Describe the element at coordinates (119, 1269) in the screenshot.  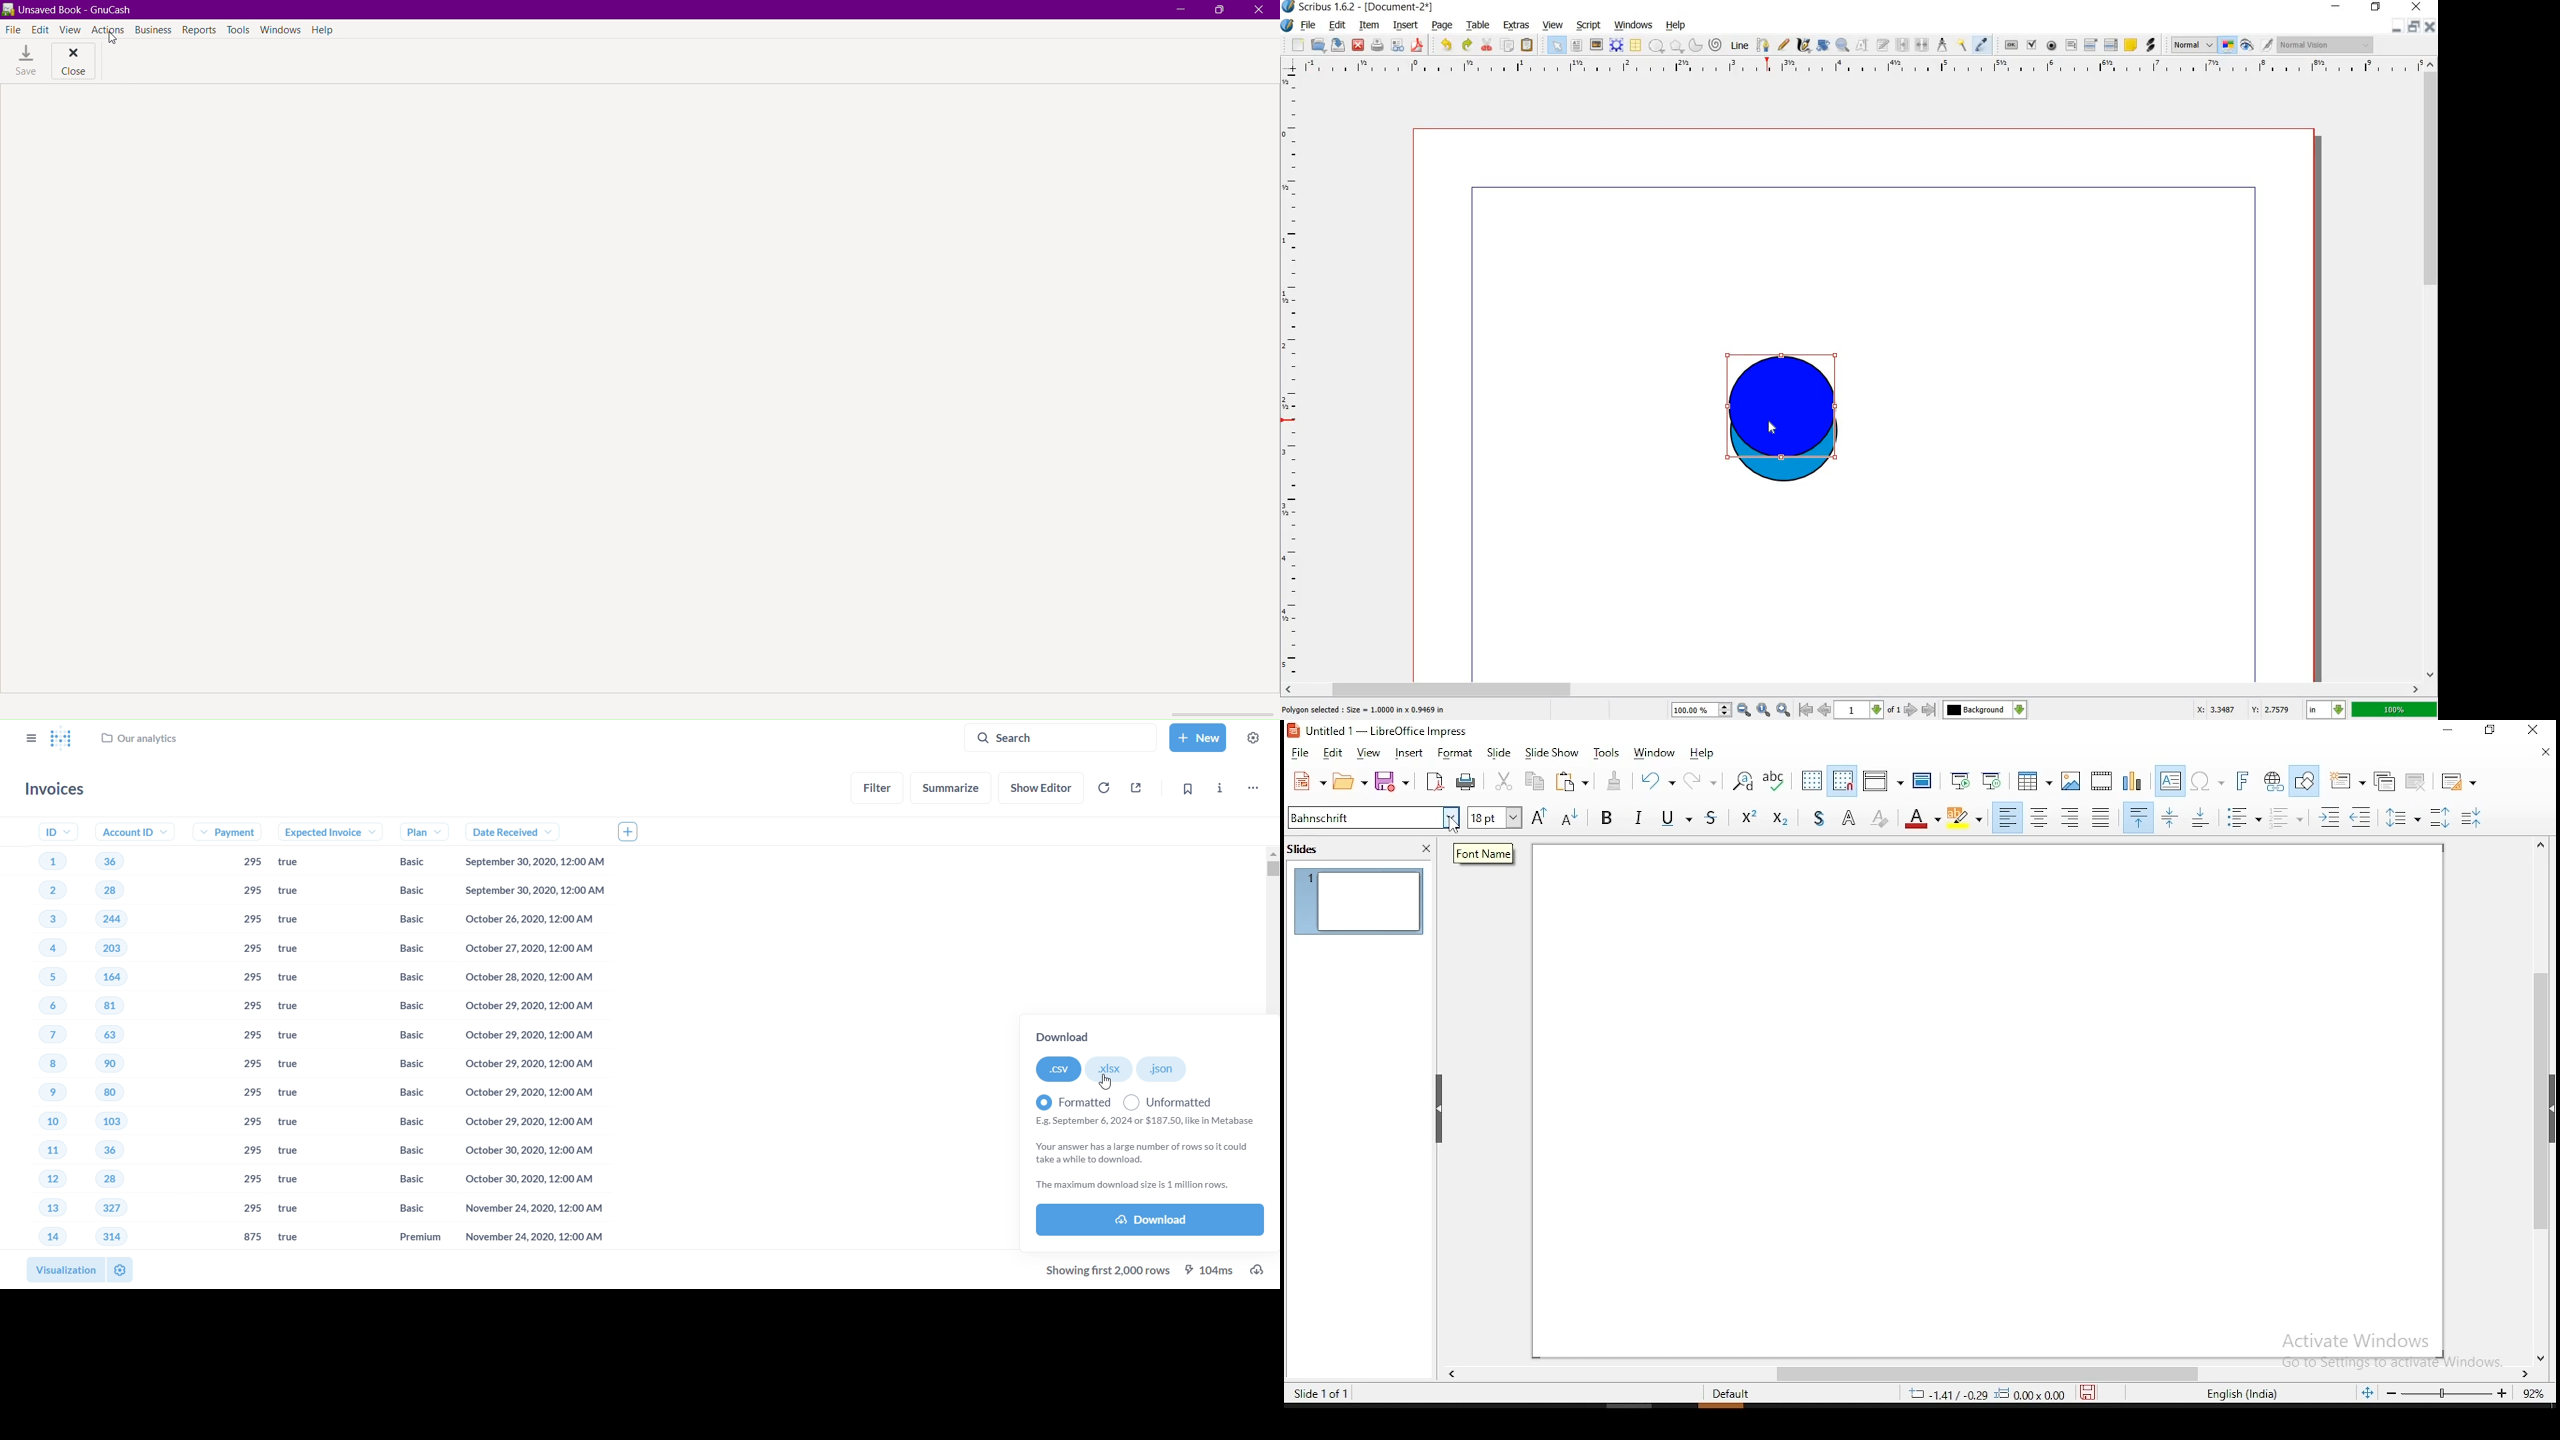
I see `settings` at that location.